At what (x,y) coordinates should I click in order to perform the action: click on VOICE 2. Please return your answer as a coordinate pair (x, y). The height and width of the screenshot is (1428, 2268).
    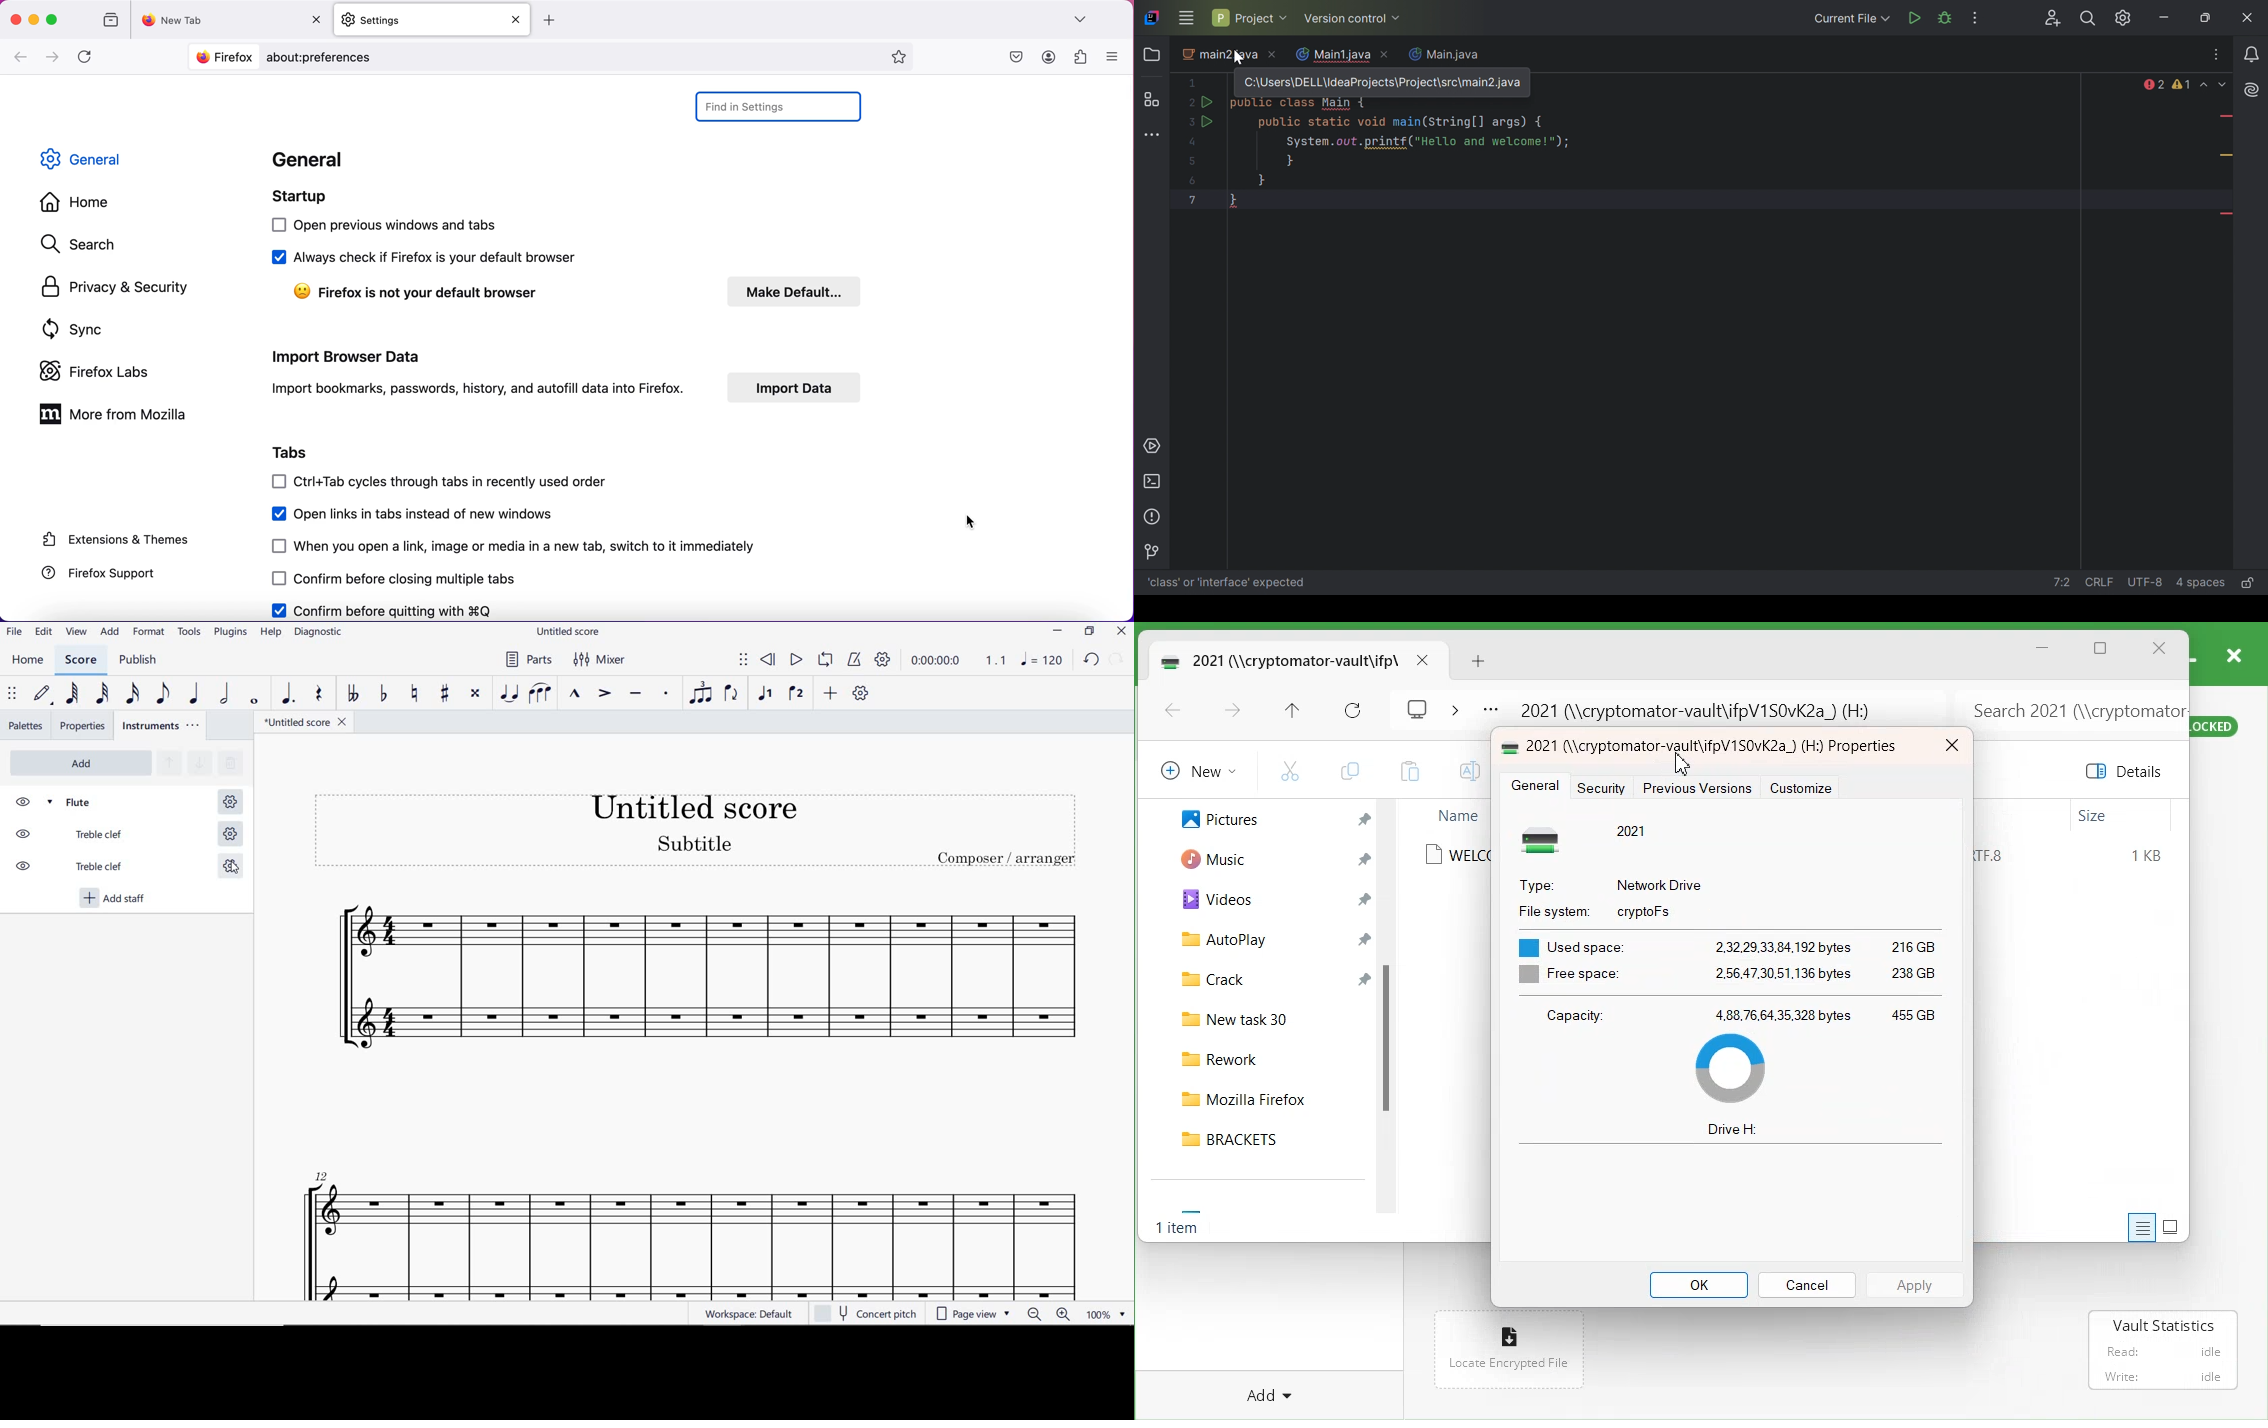
    Looking at the image, I should click on (795, 694).